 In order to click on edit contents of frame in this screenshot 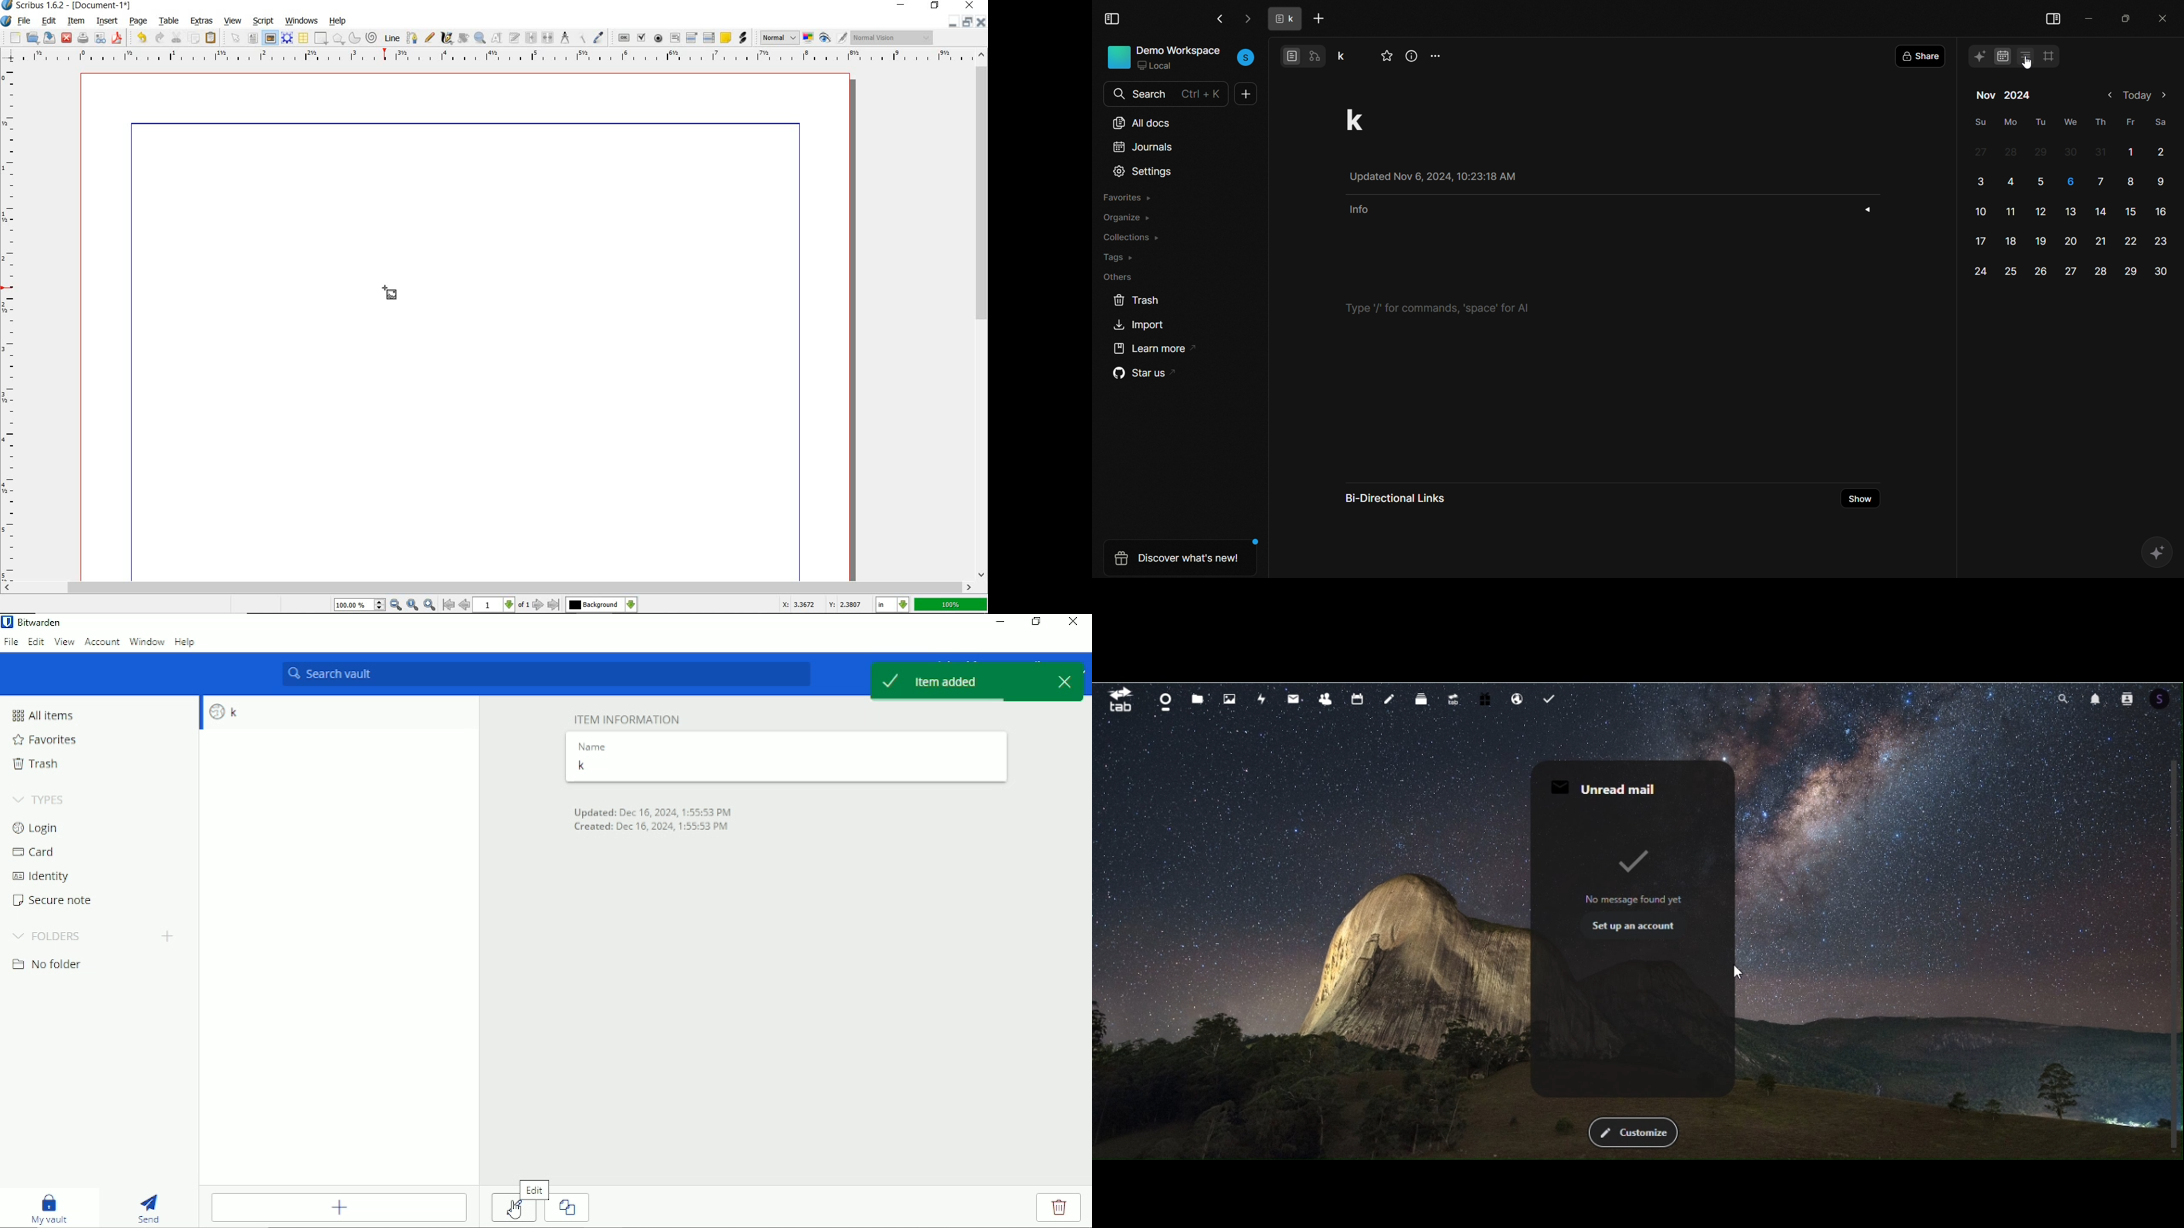, I will do `click(462, 38)`.